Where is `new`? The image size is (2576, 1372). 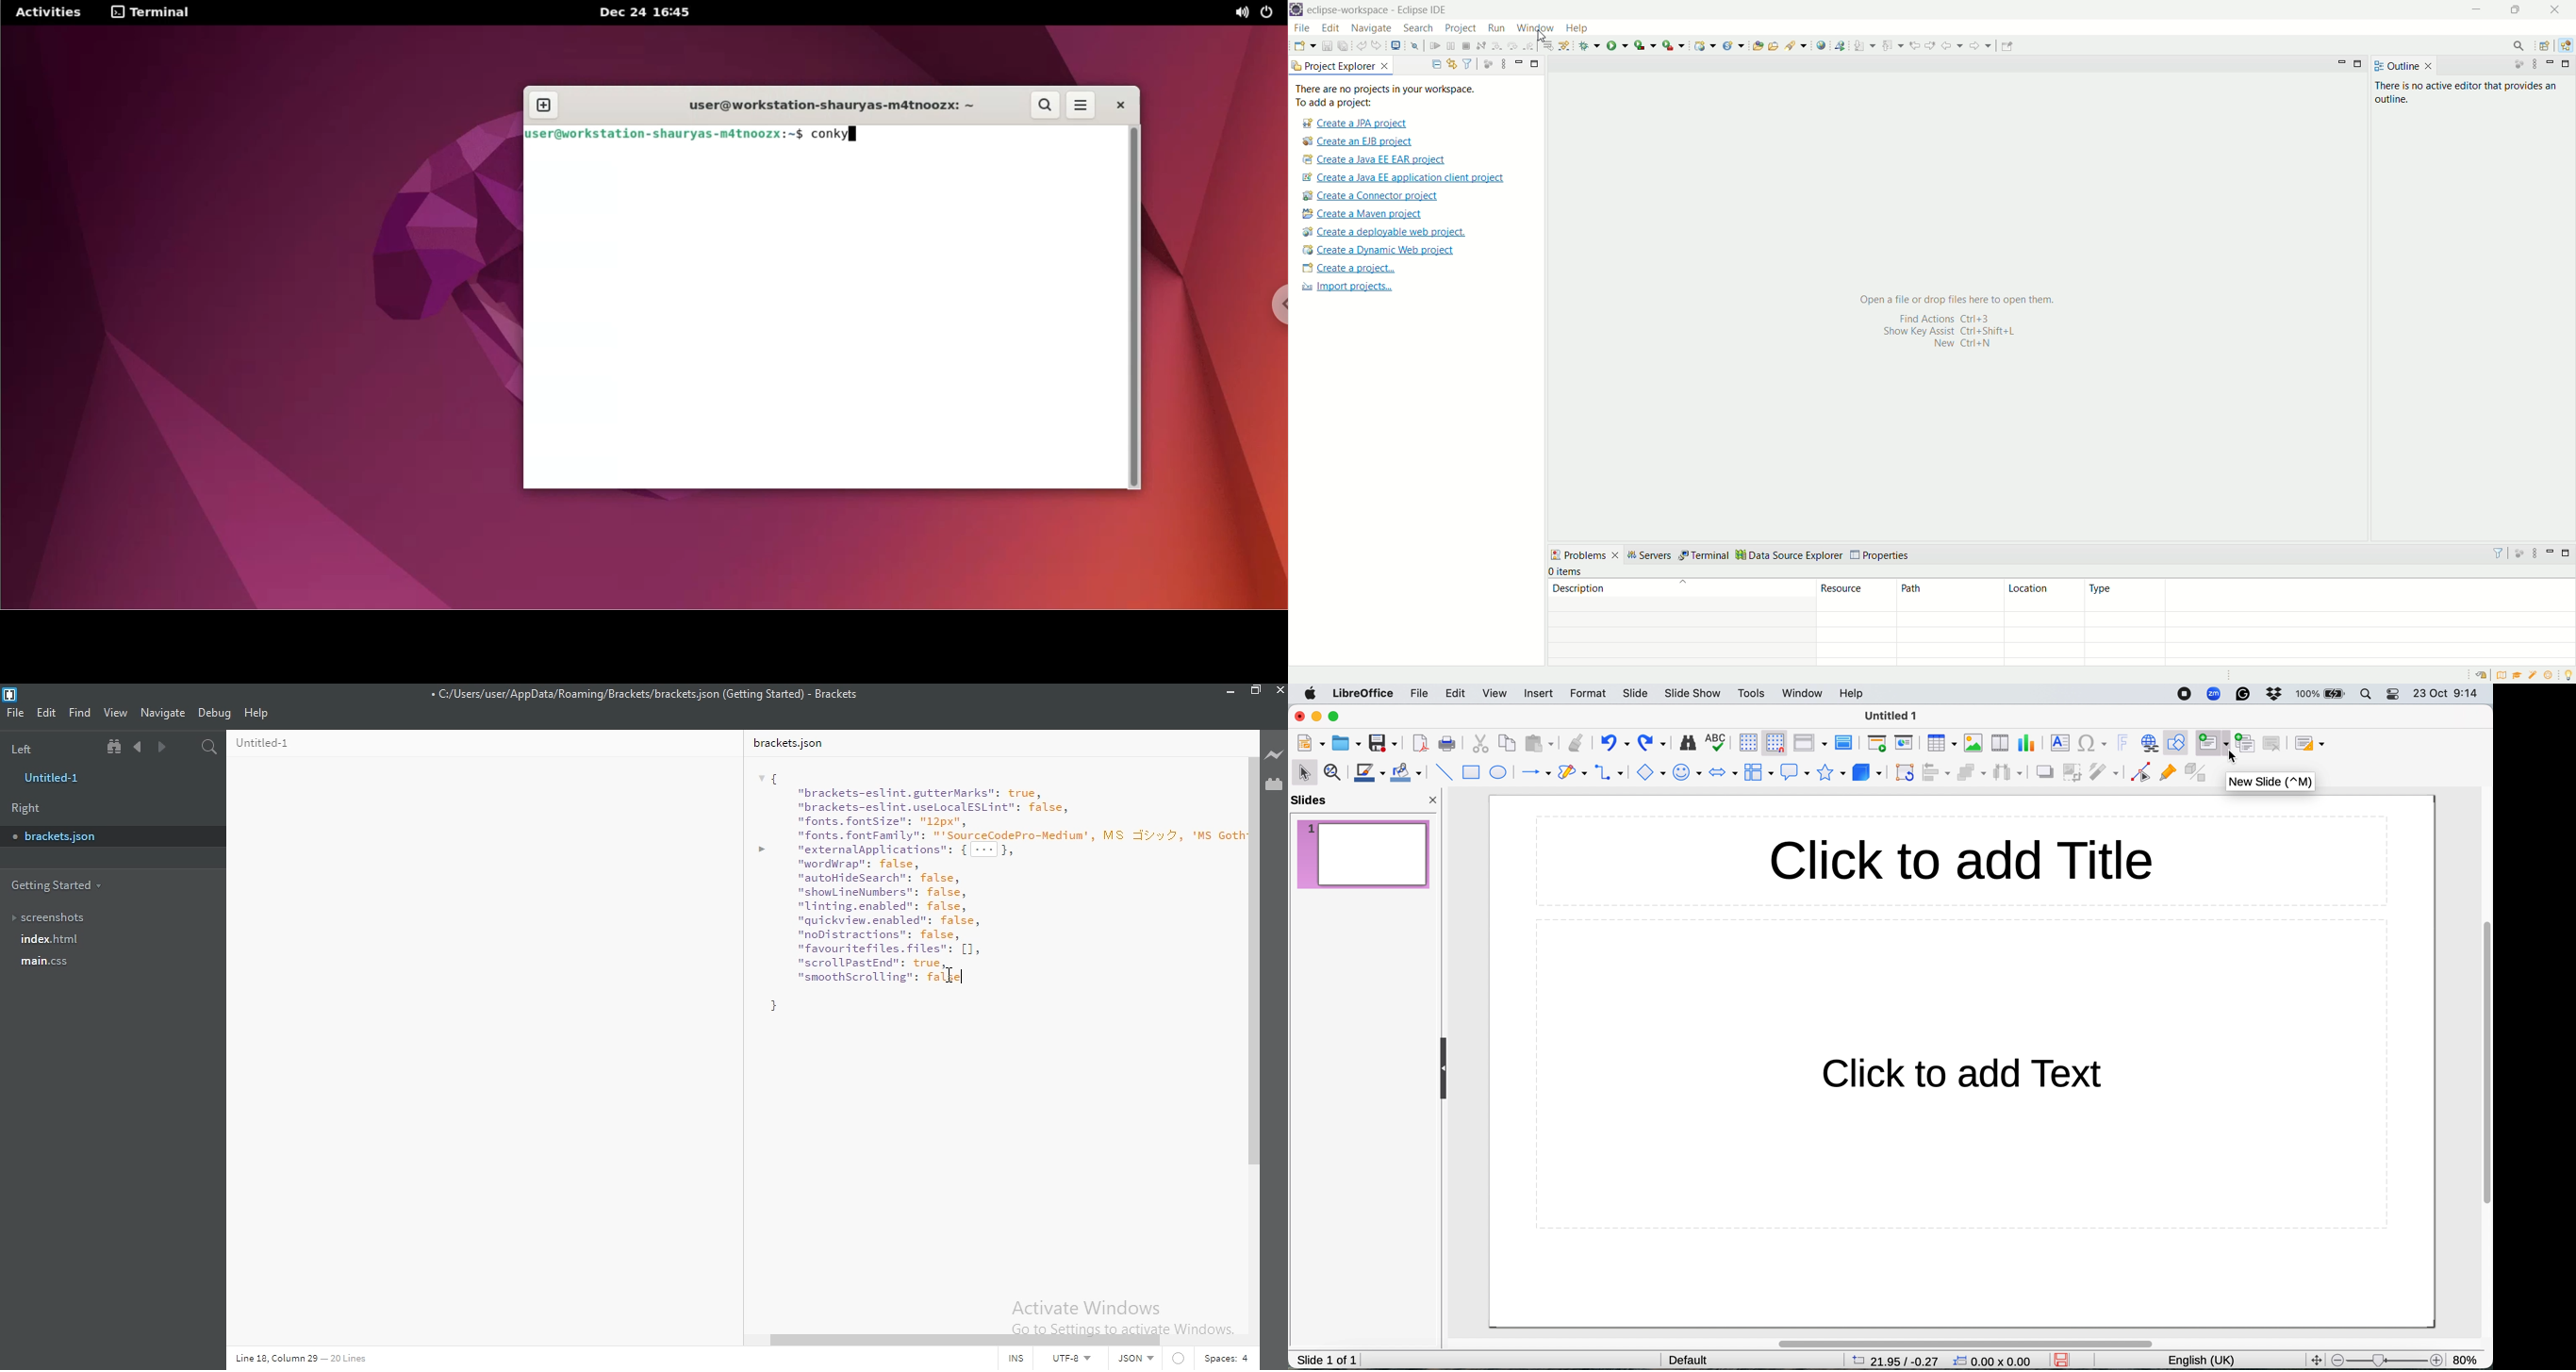 new is located at coordinates (1311, 743).